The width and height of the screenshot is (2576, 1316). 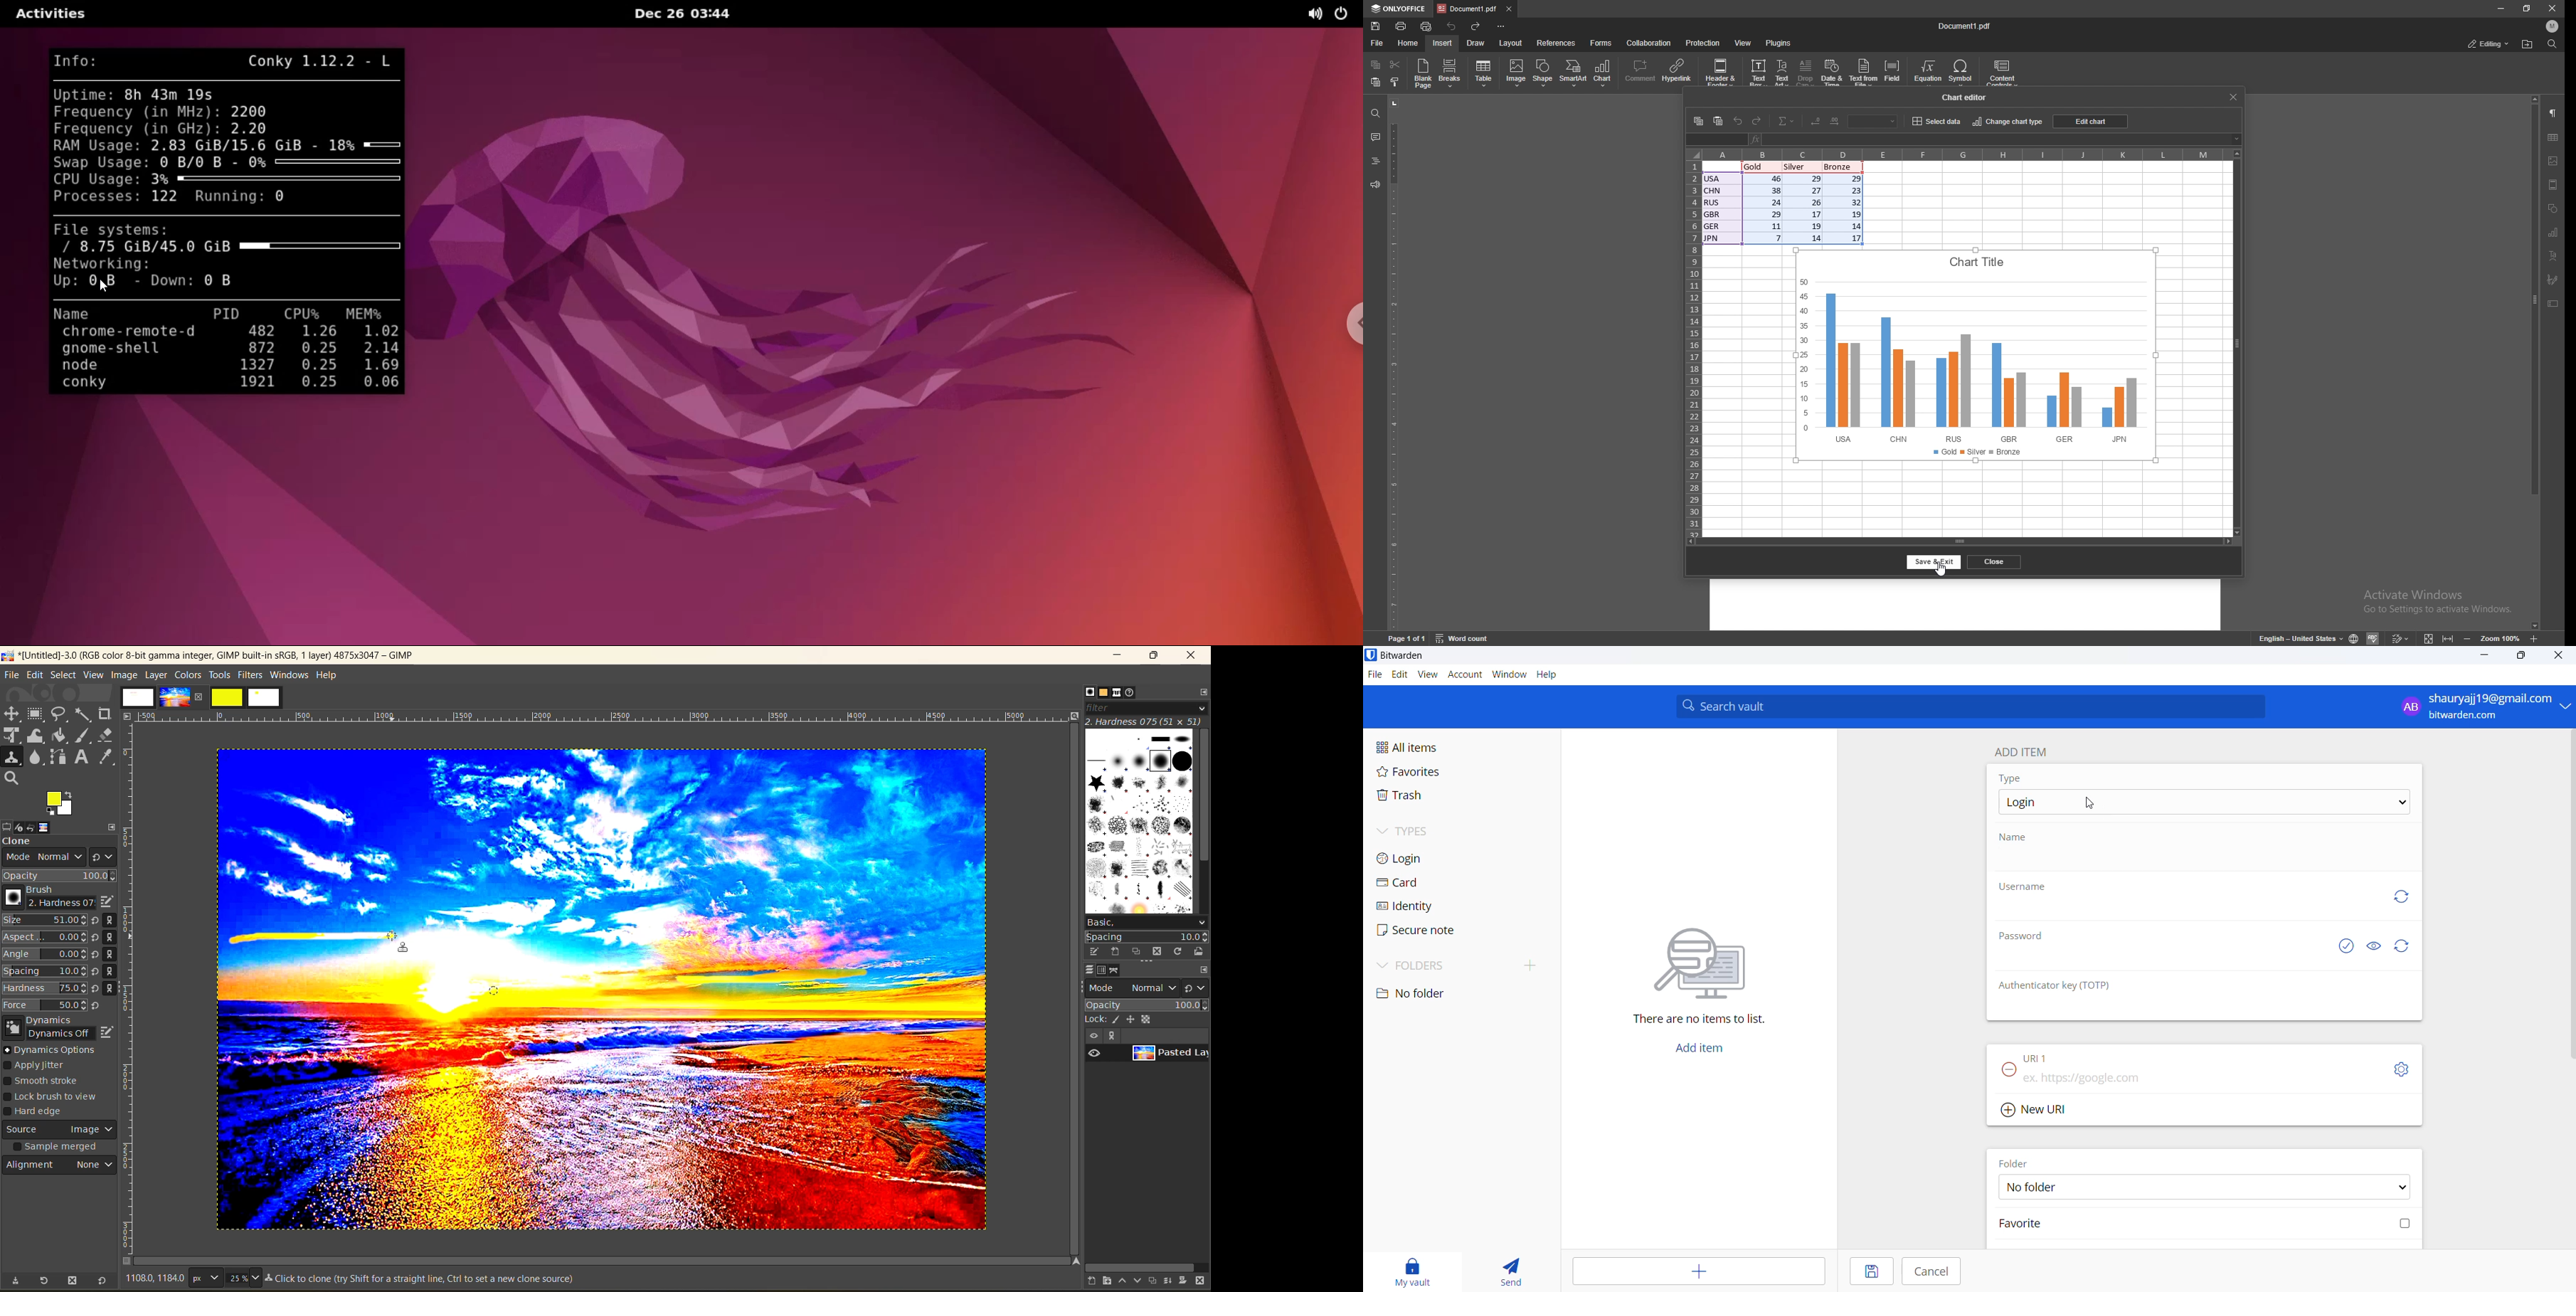 I want to click on save tool preset, so click(x=15, y=1281).